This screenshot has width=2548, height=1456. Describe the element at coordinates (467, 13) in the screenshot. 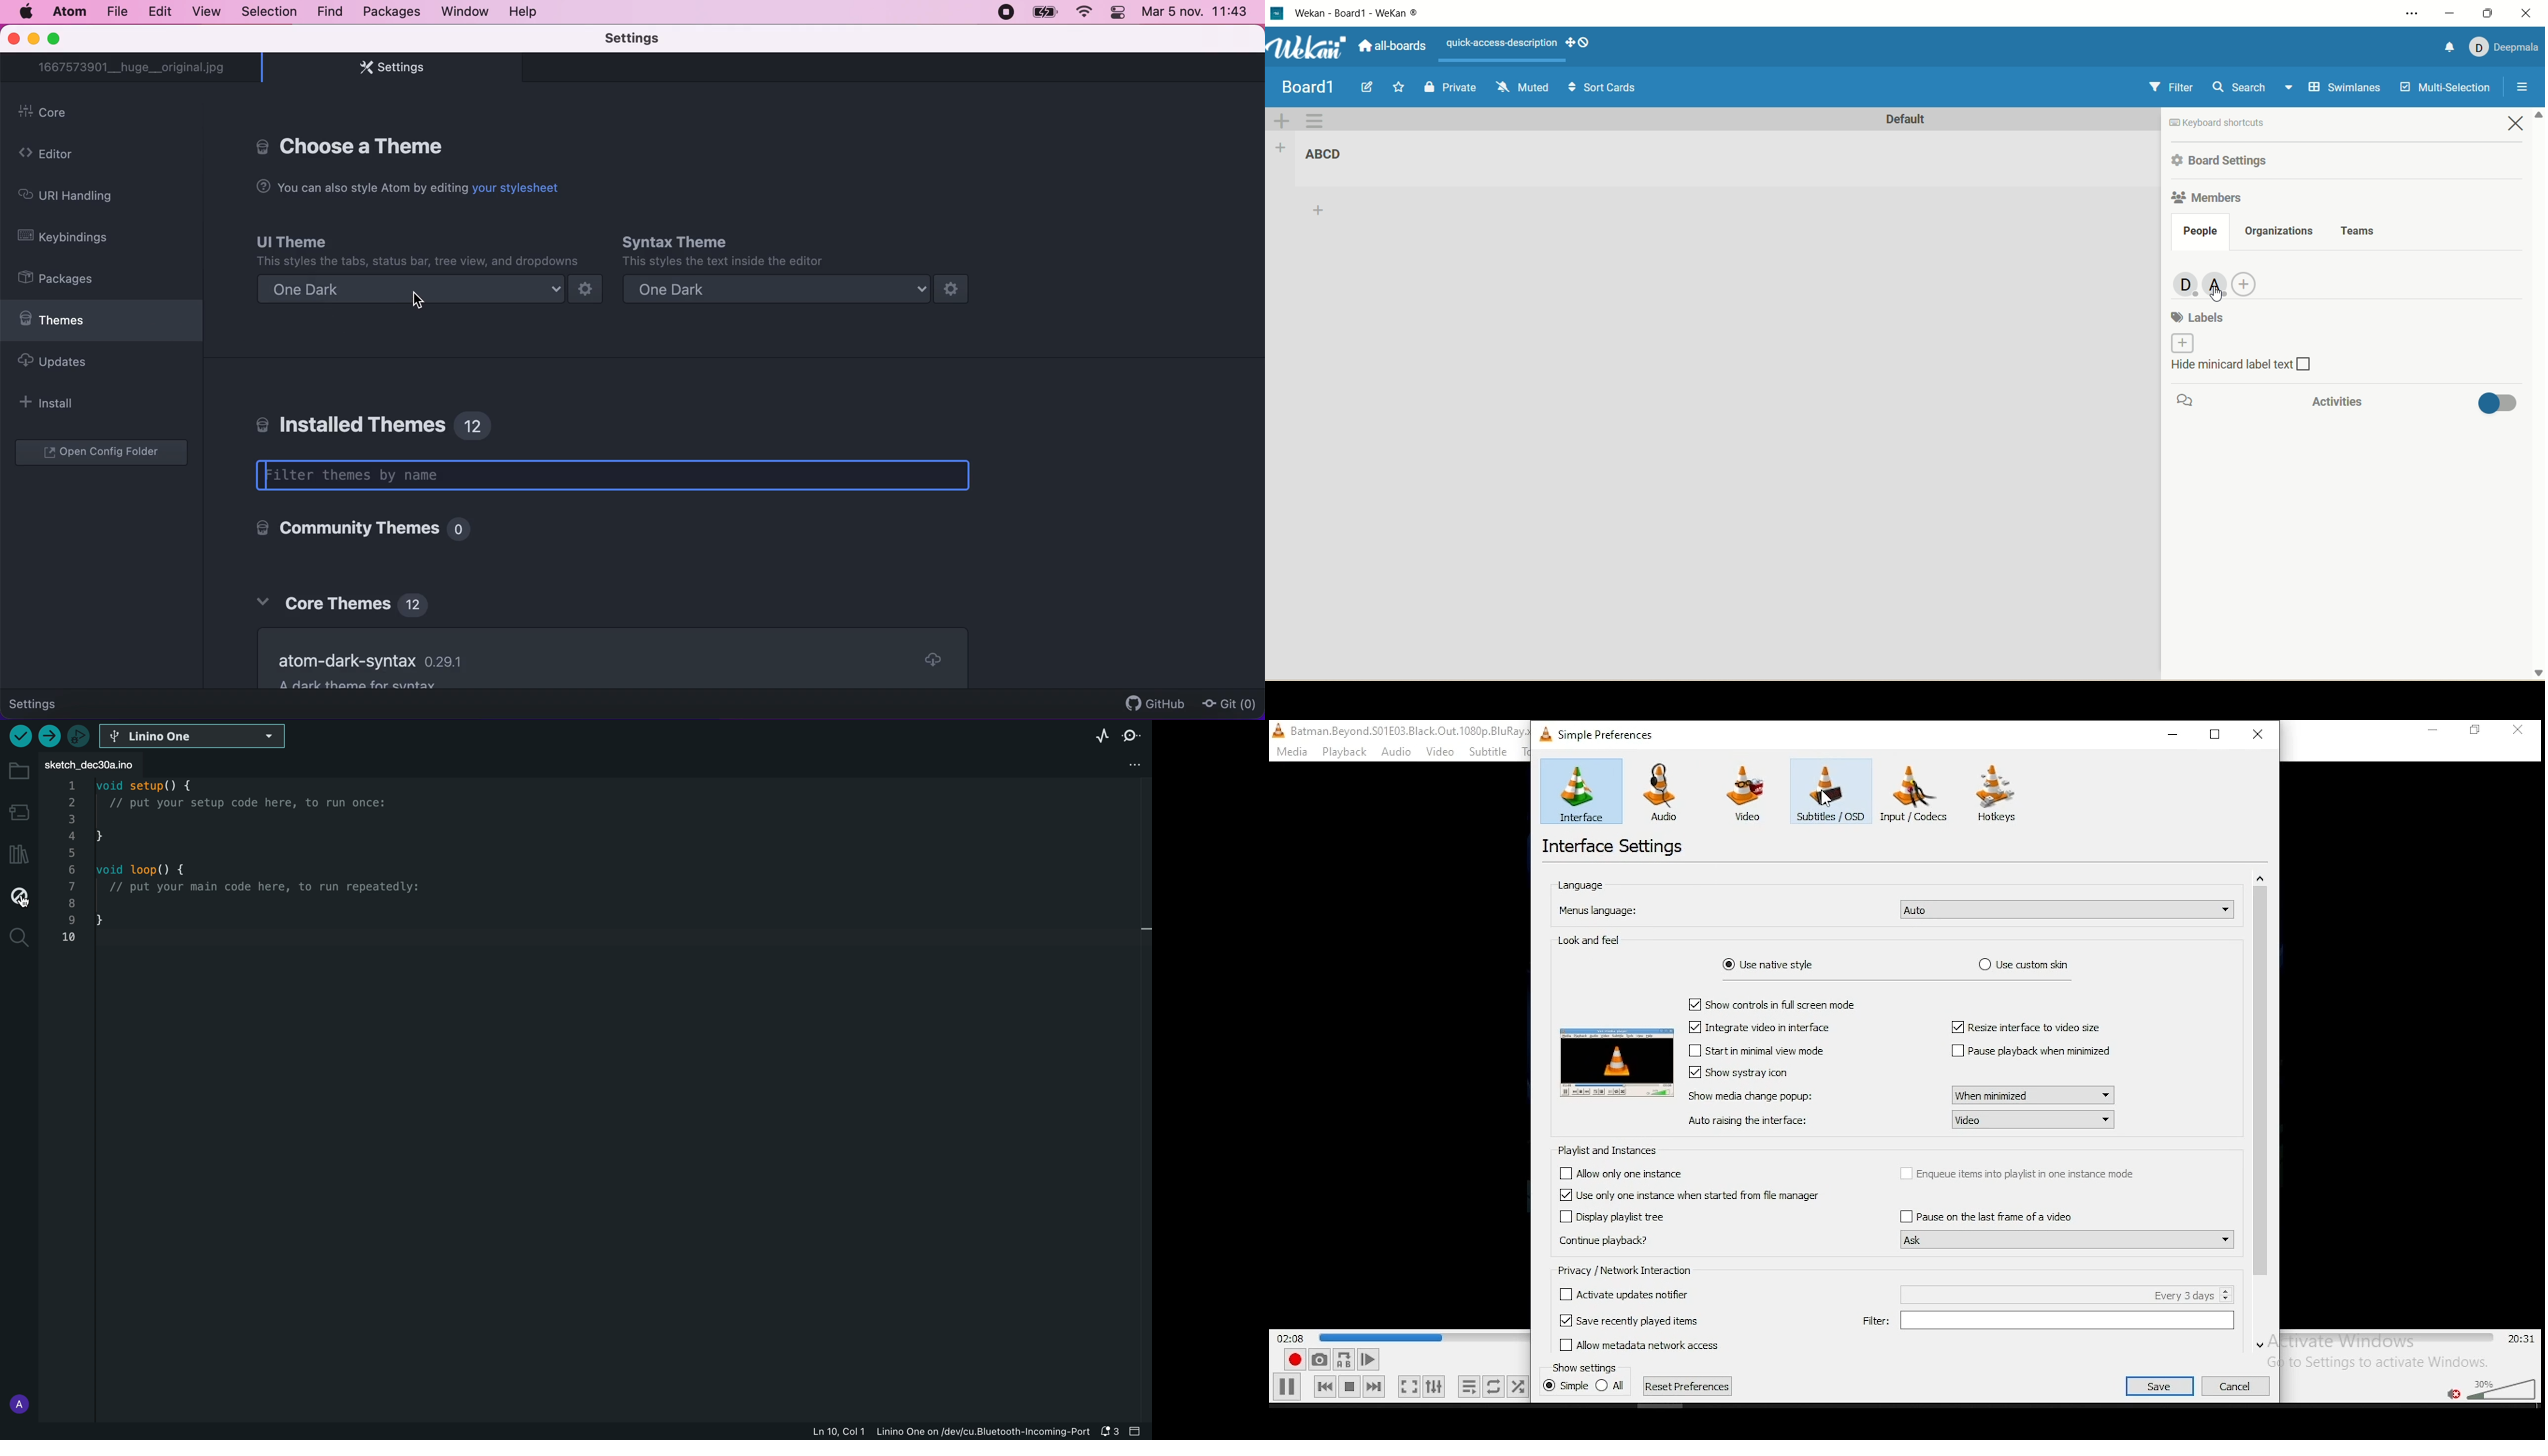

I see `window` at that location.